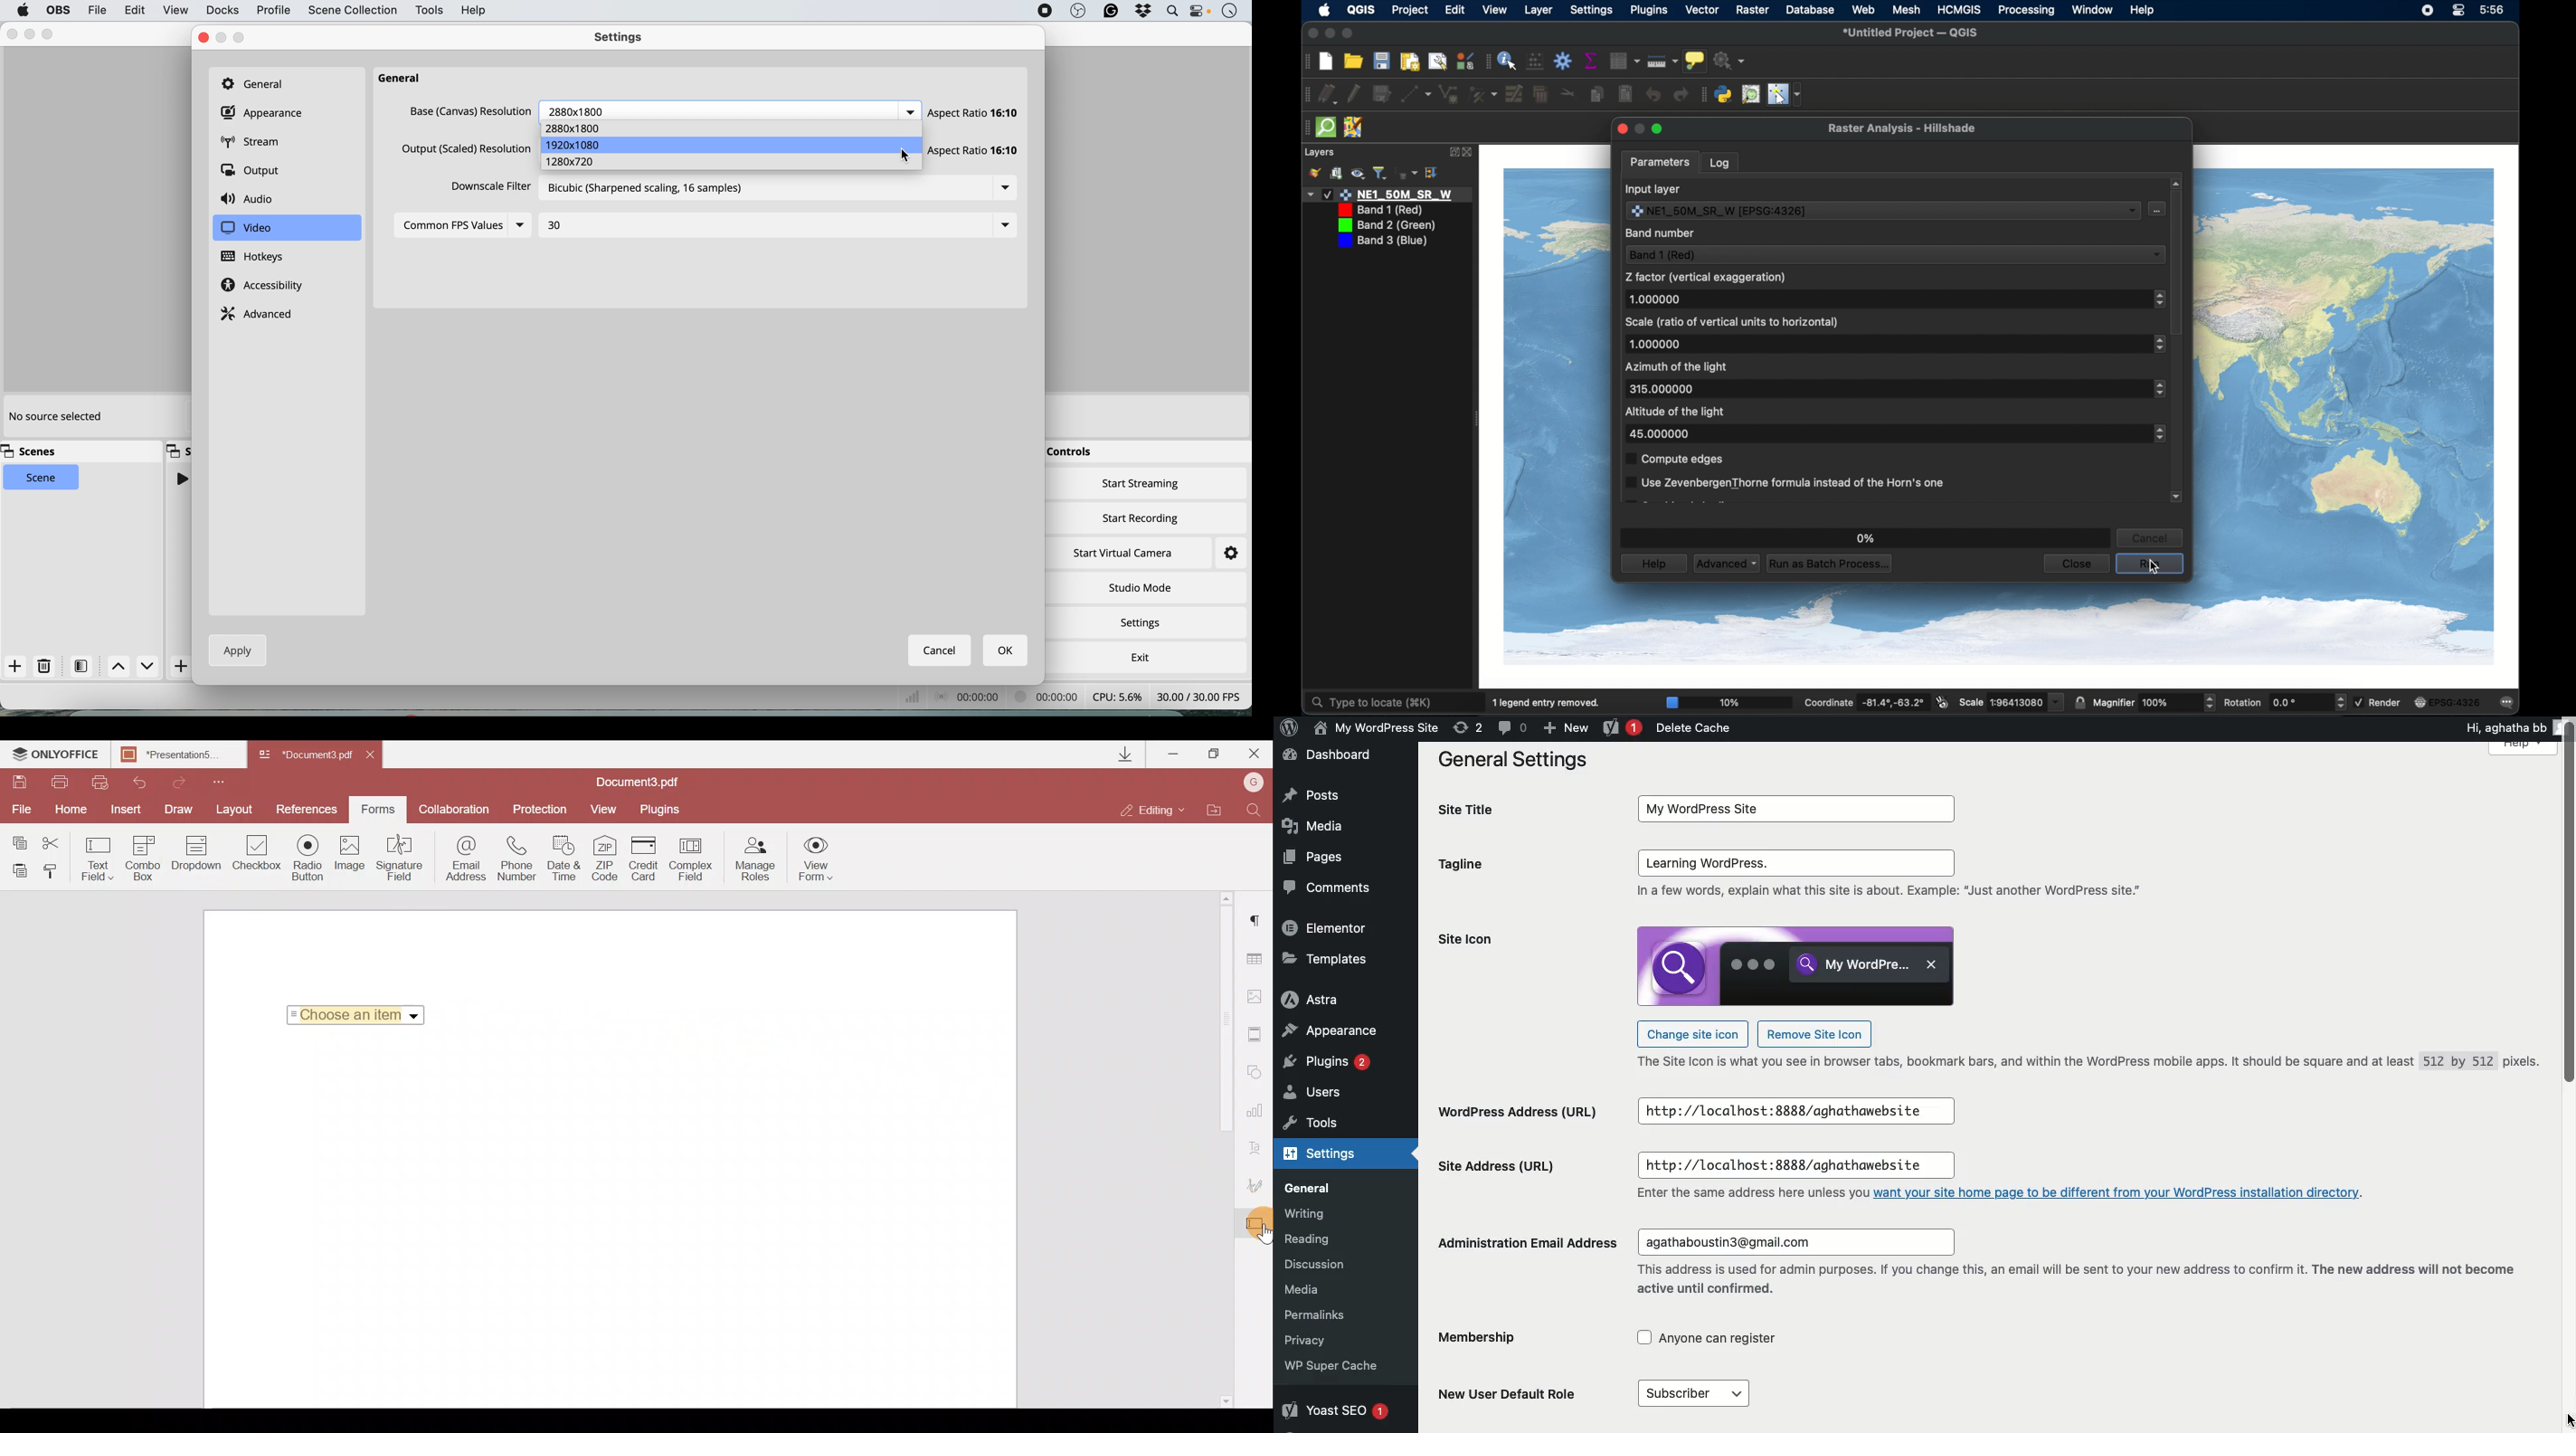 The width and height of the screenshot is (2576, 1456). Describe the element at coordinates (1410, 11) in the screenshot. I see `project` at that location.